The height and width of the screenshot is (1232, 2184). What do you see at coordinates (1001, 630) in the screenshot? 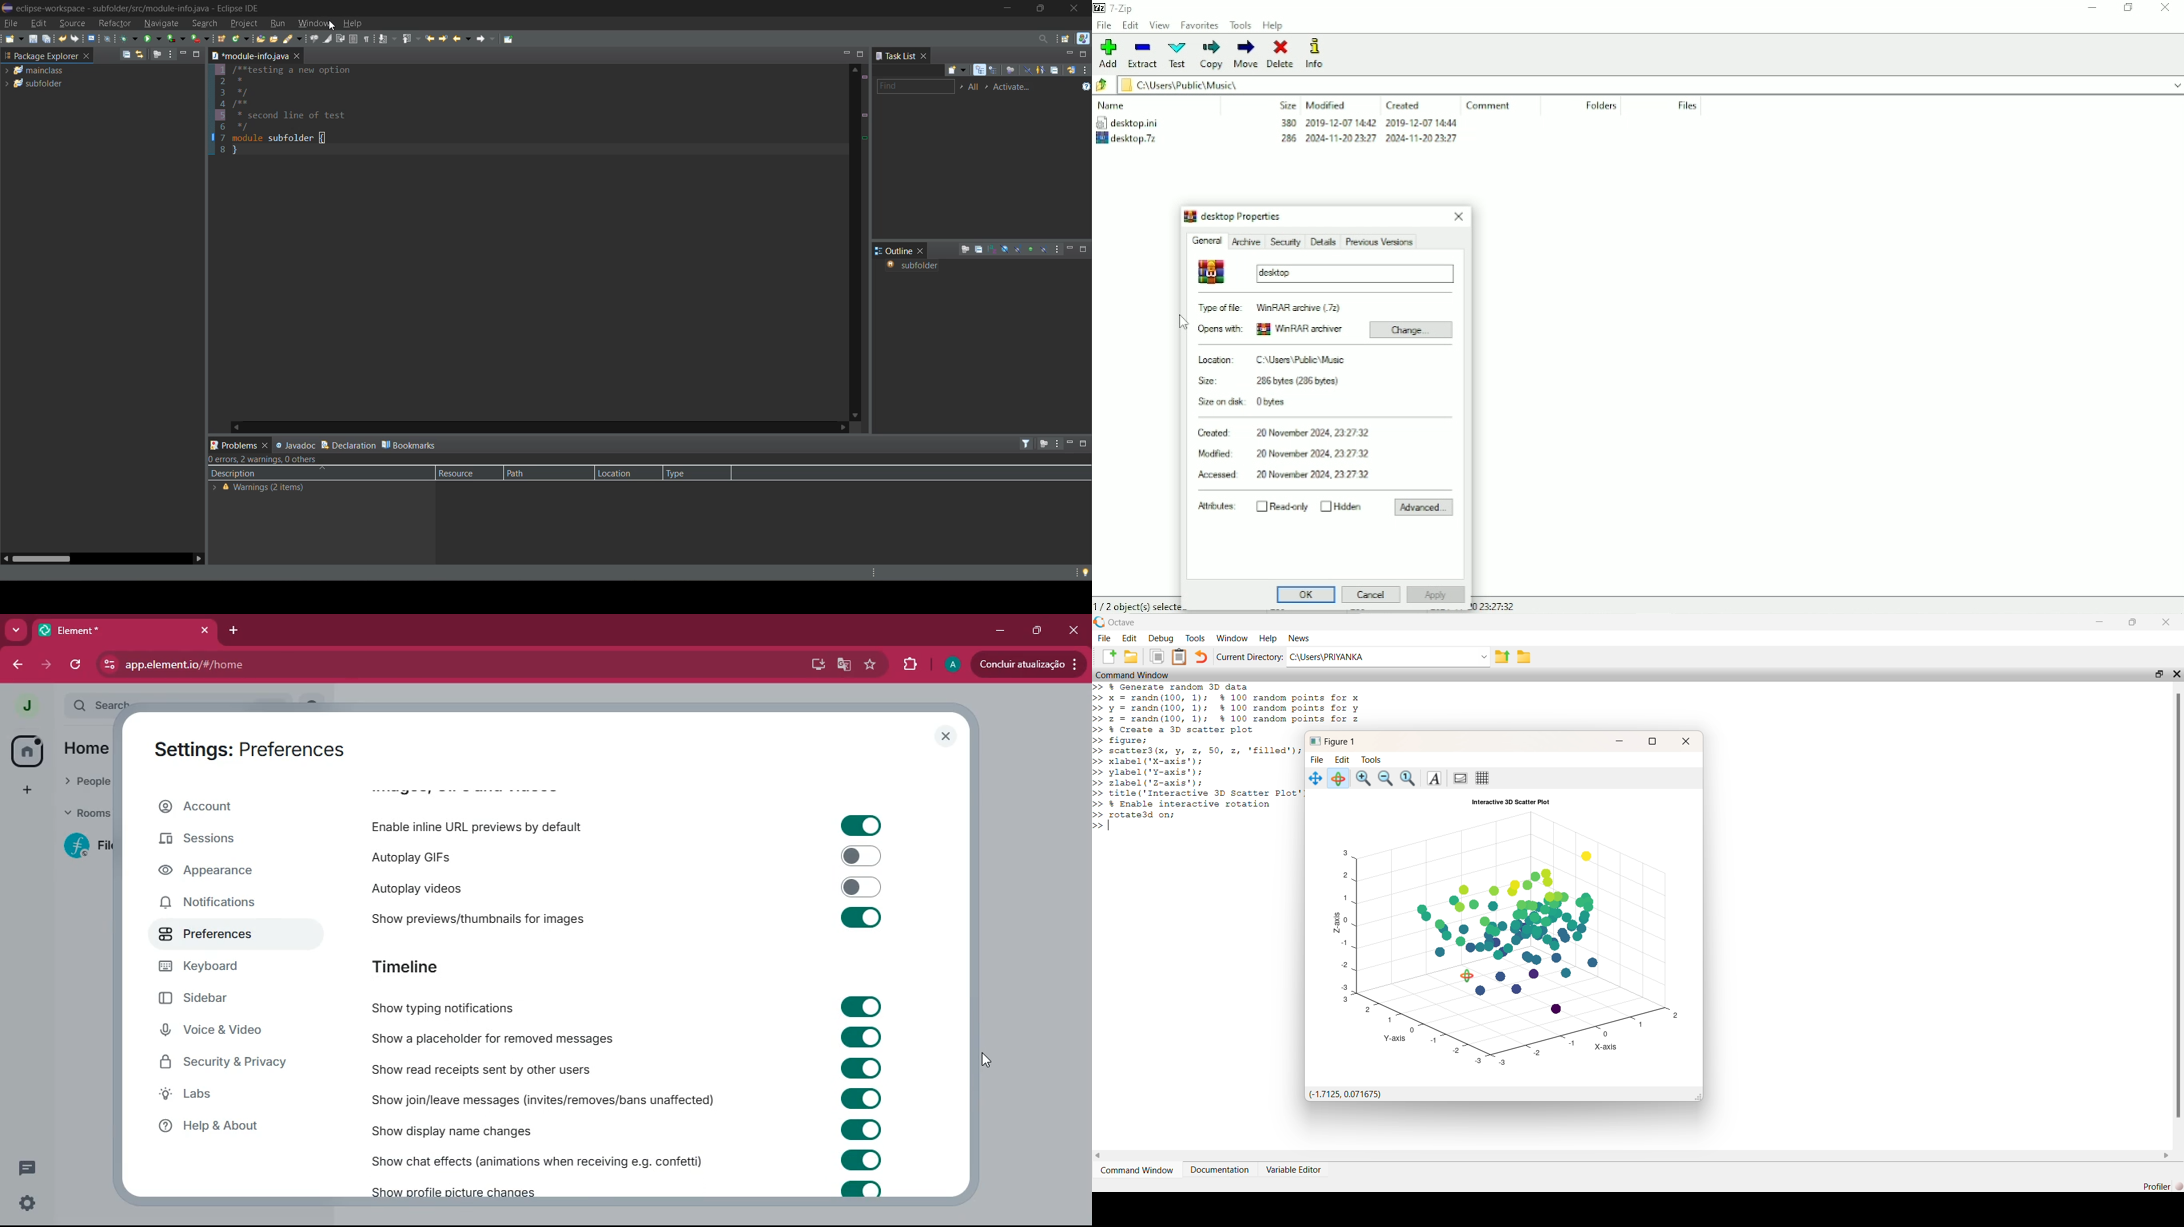
I see `minimize` at bounding box center [1001, 630].